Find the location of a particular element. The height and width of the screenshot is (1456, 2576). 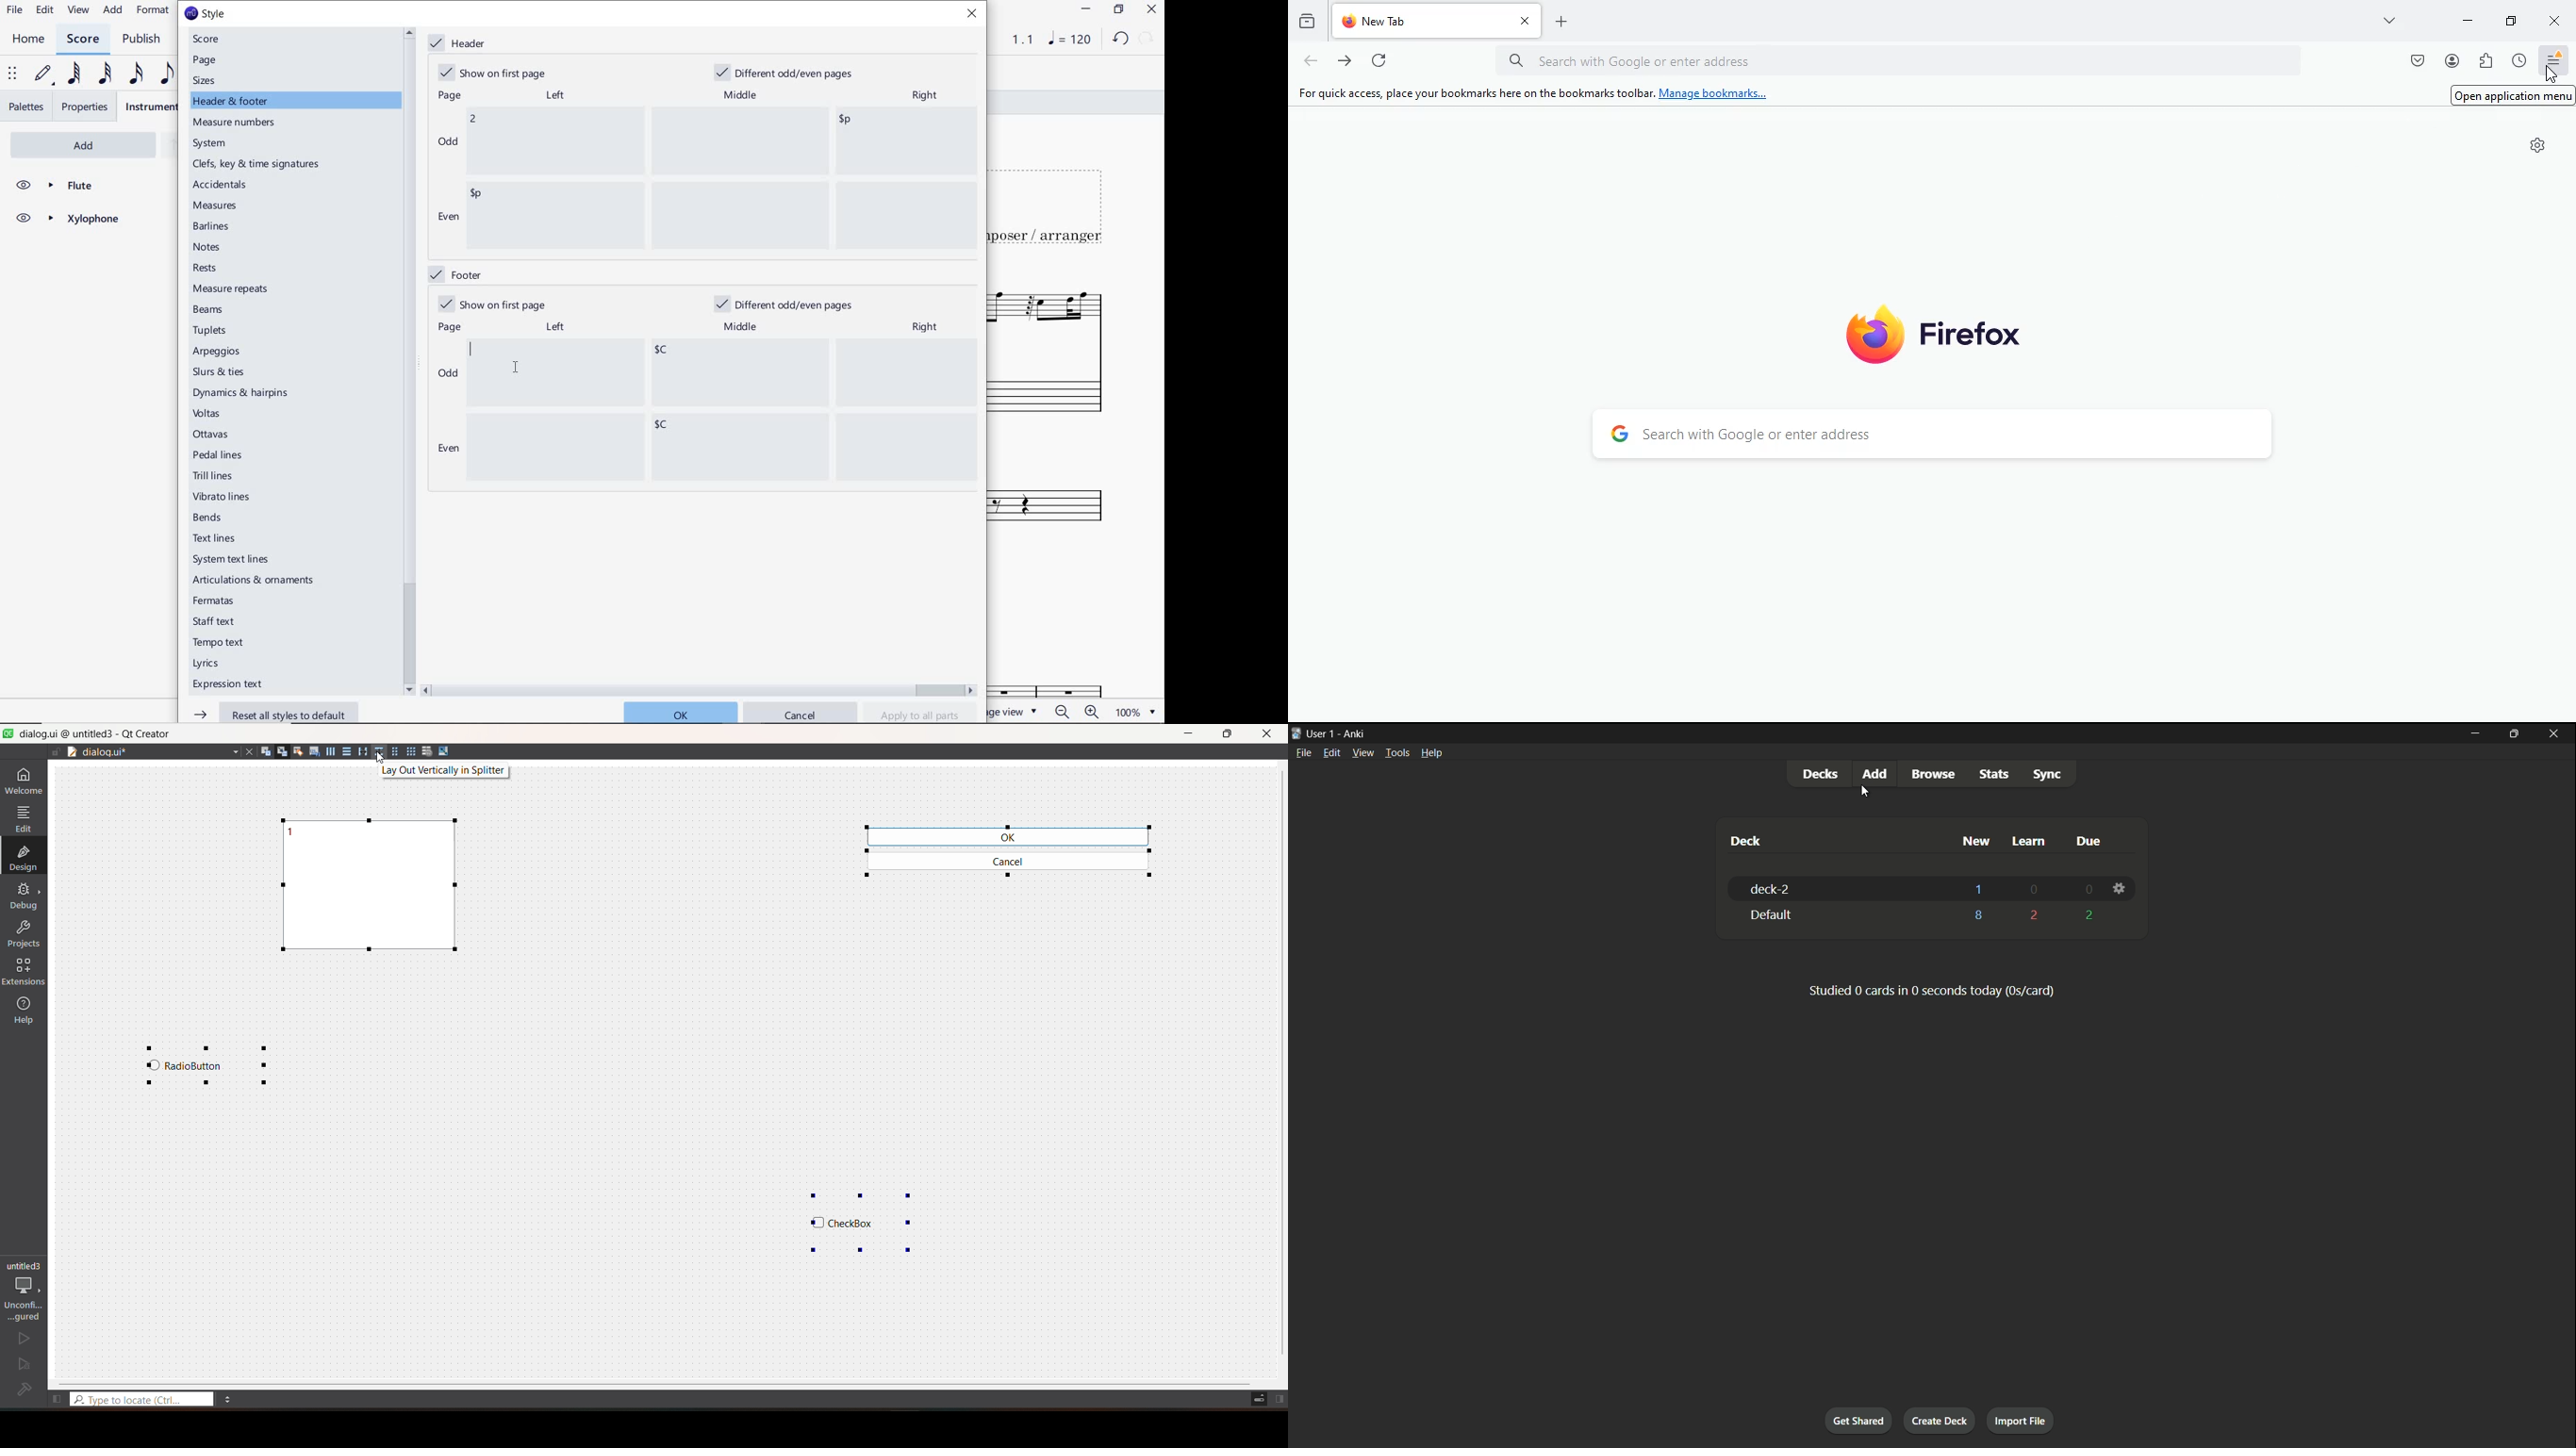

data entered "2" is located at coordinates (723, 178).